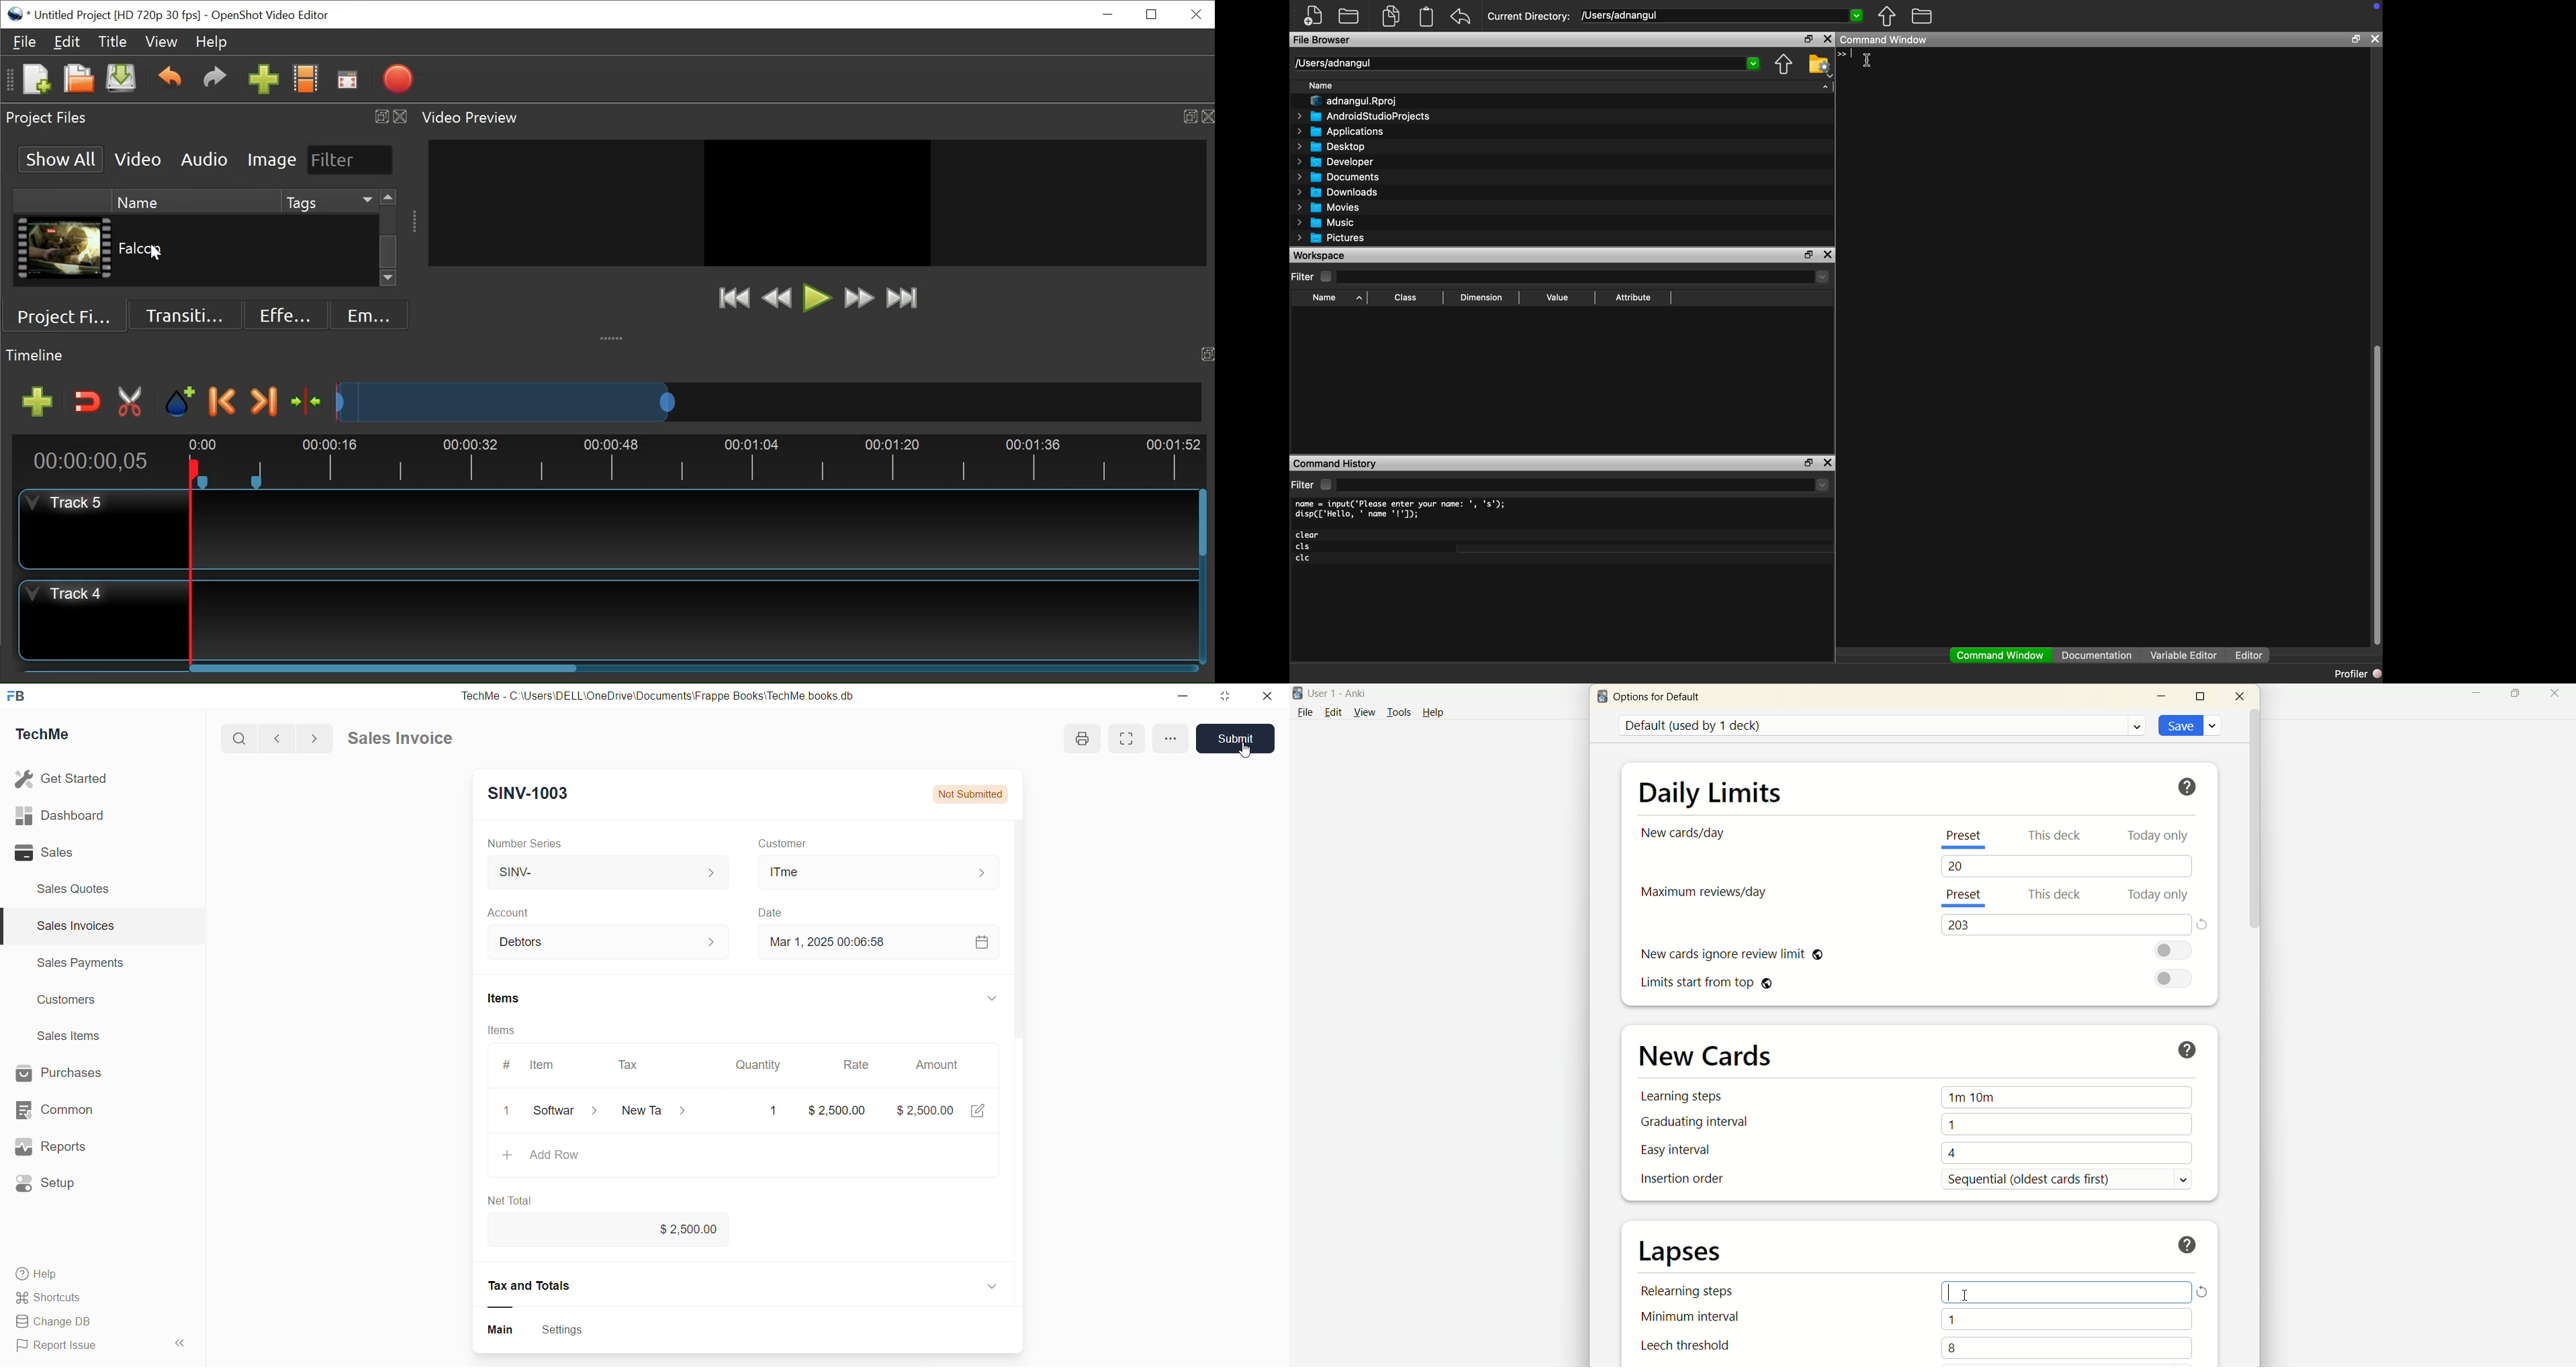 The image size is (2576, 1372). I want to click on Tax and Totals, so click(552, 1286).